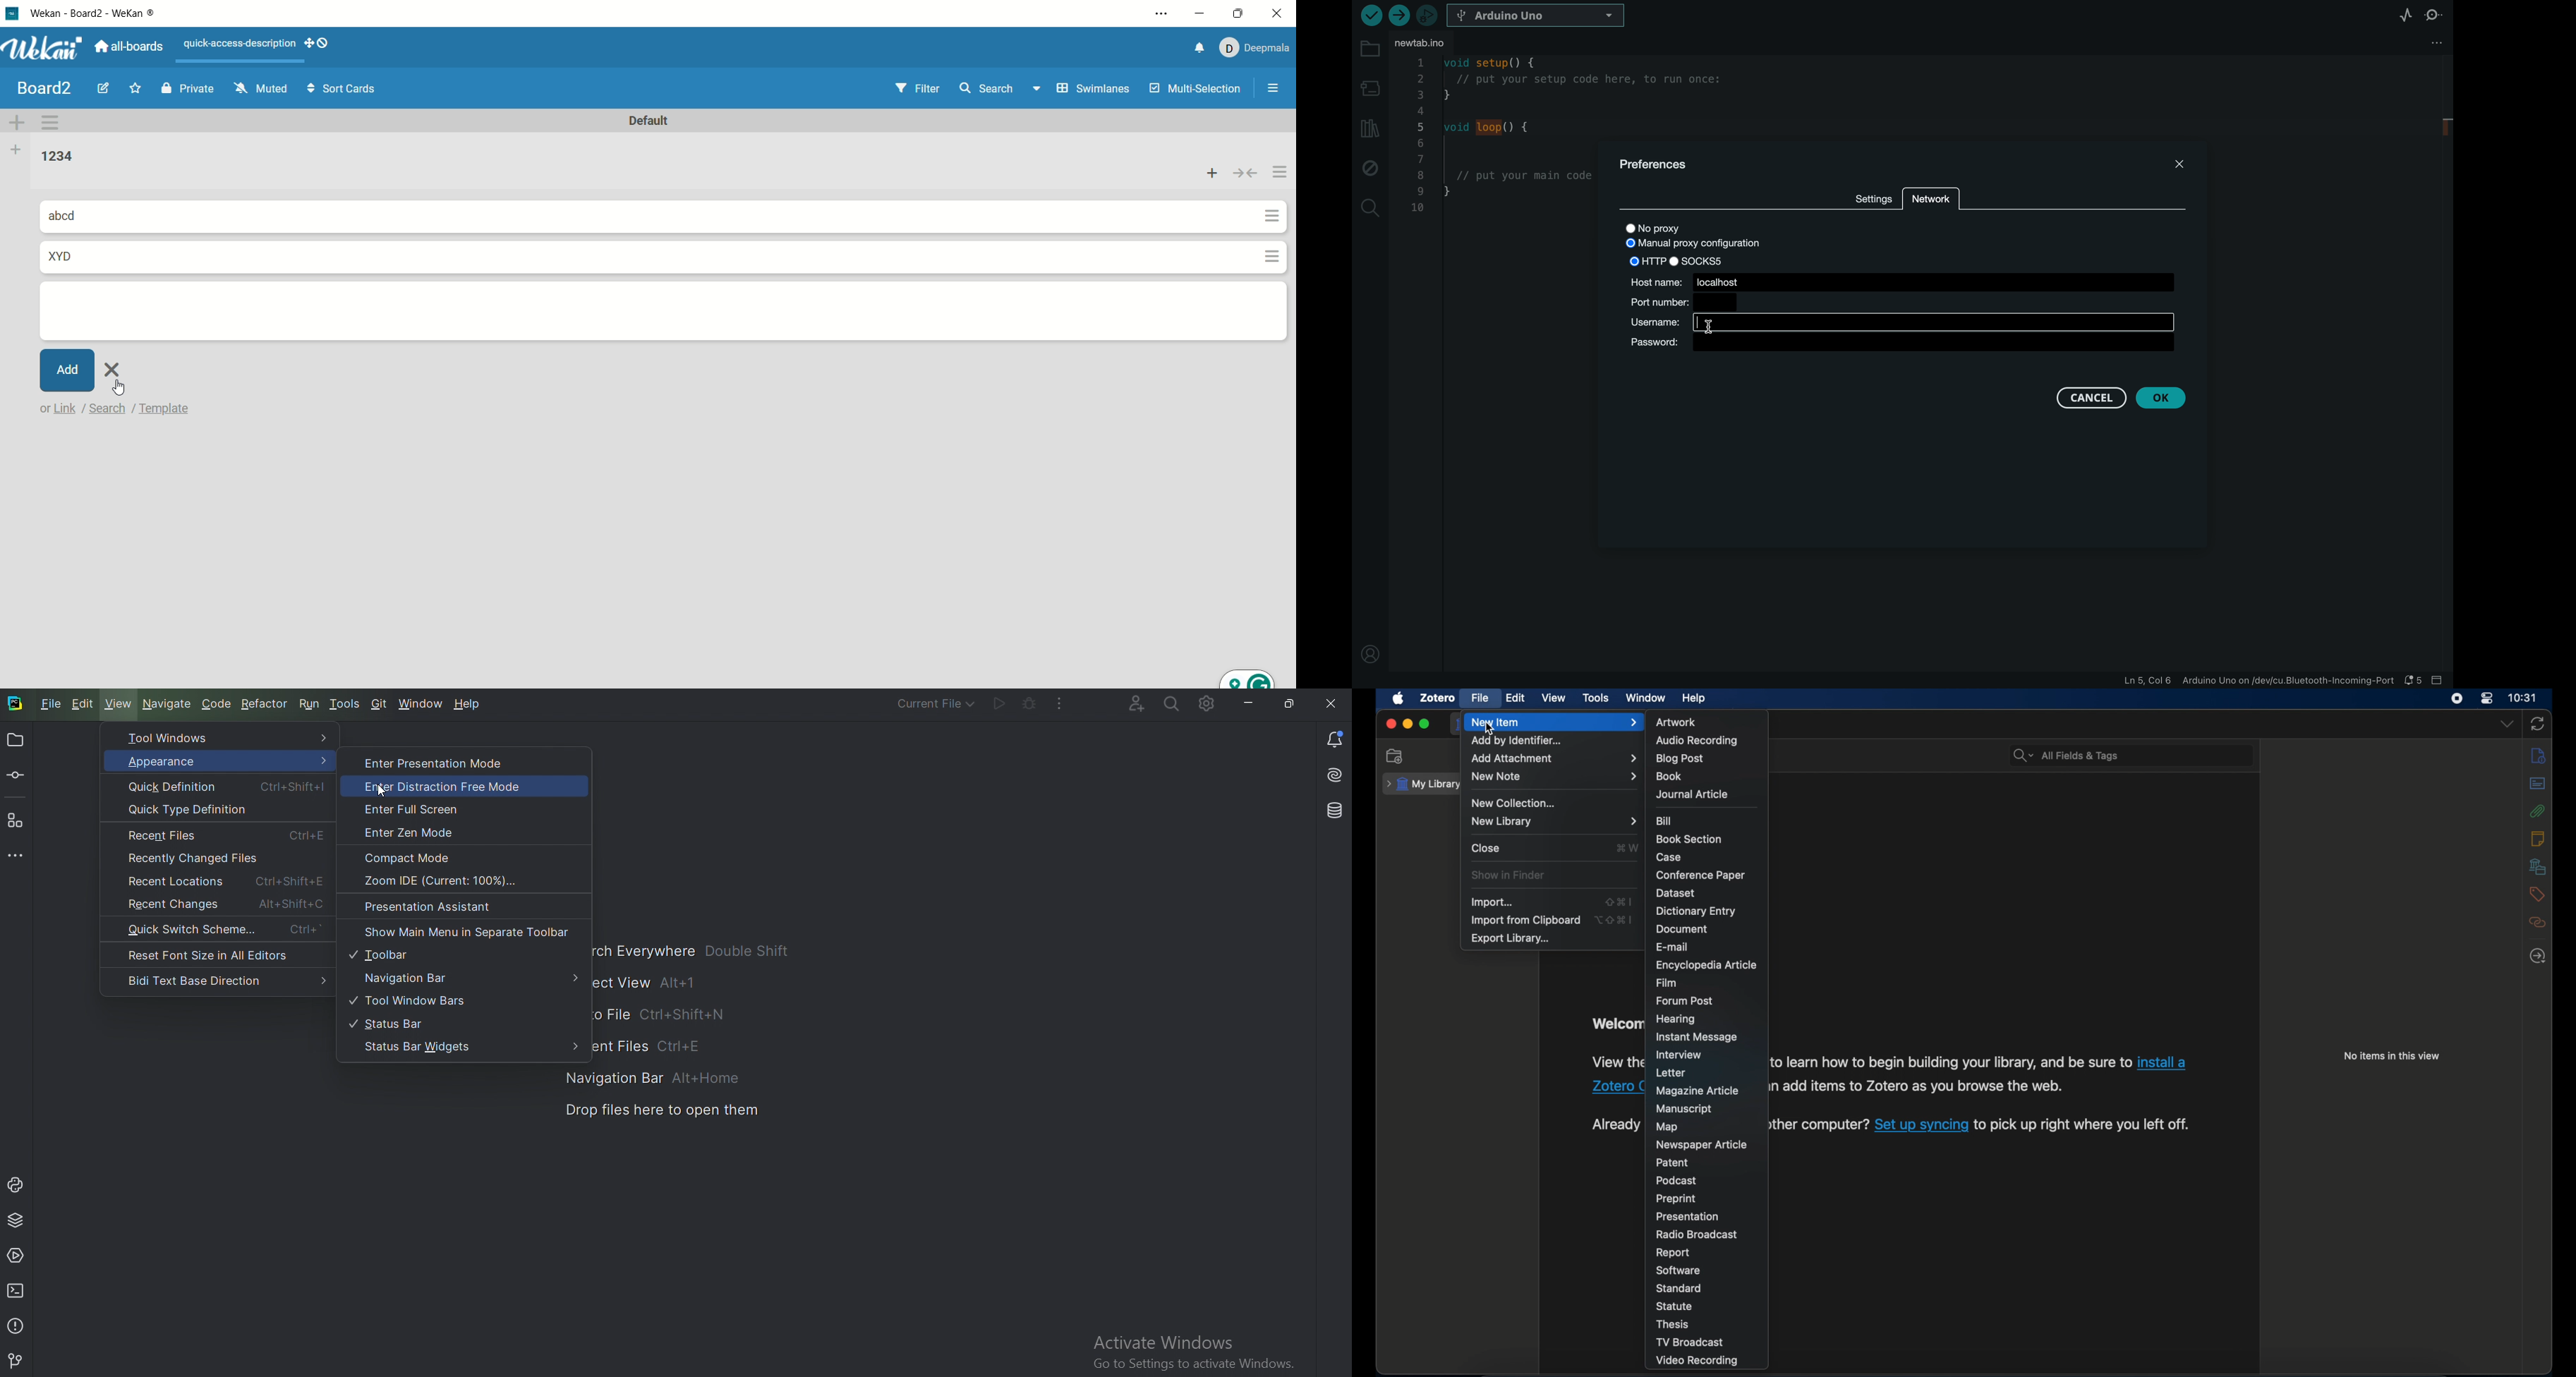 The height and width of the screenshot is (1400, 2576). What do you see at coordinates (1685, 1001) in the screenshot?
I see `forum post` at bounding box center [1685, 1001].